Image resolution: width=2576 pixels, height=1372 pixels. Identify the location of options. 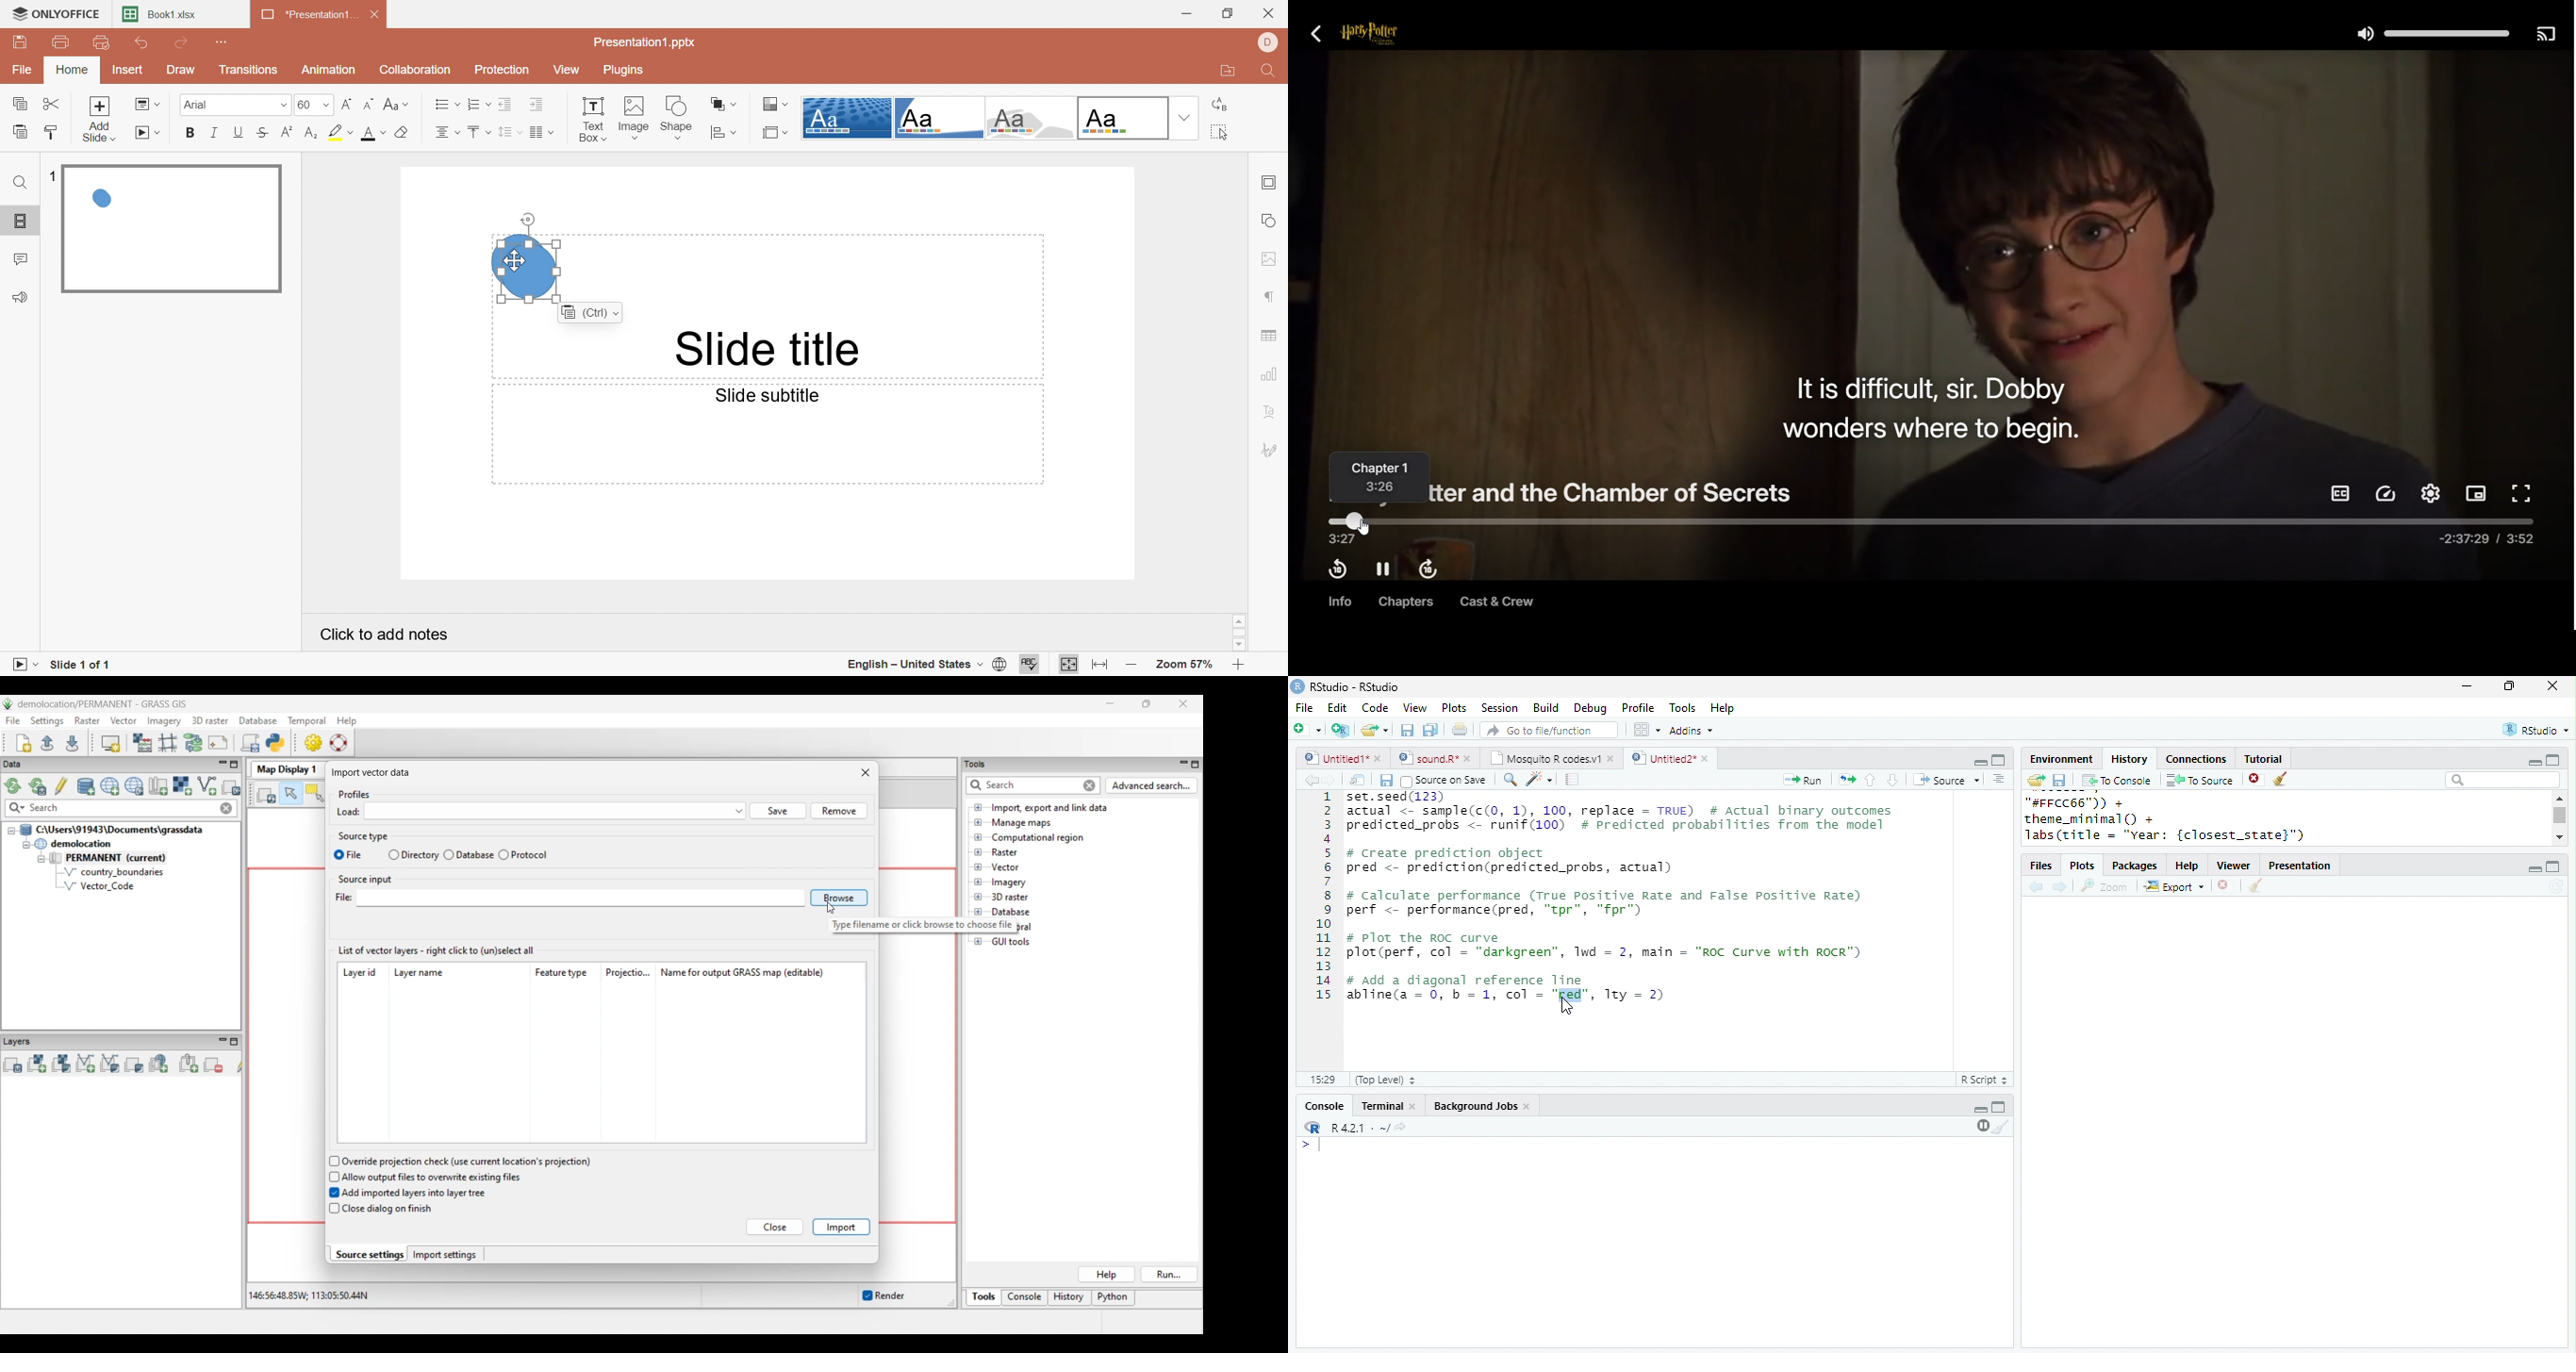
(1999, 779).